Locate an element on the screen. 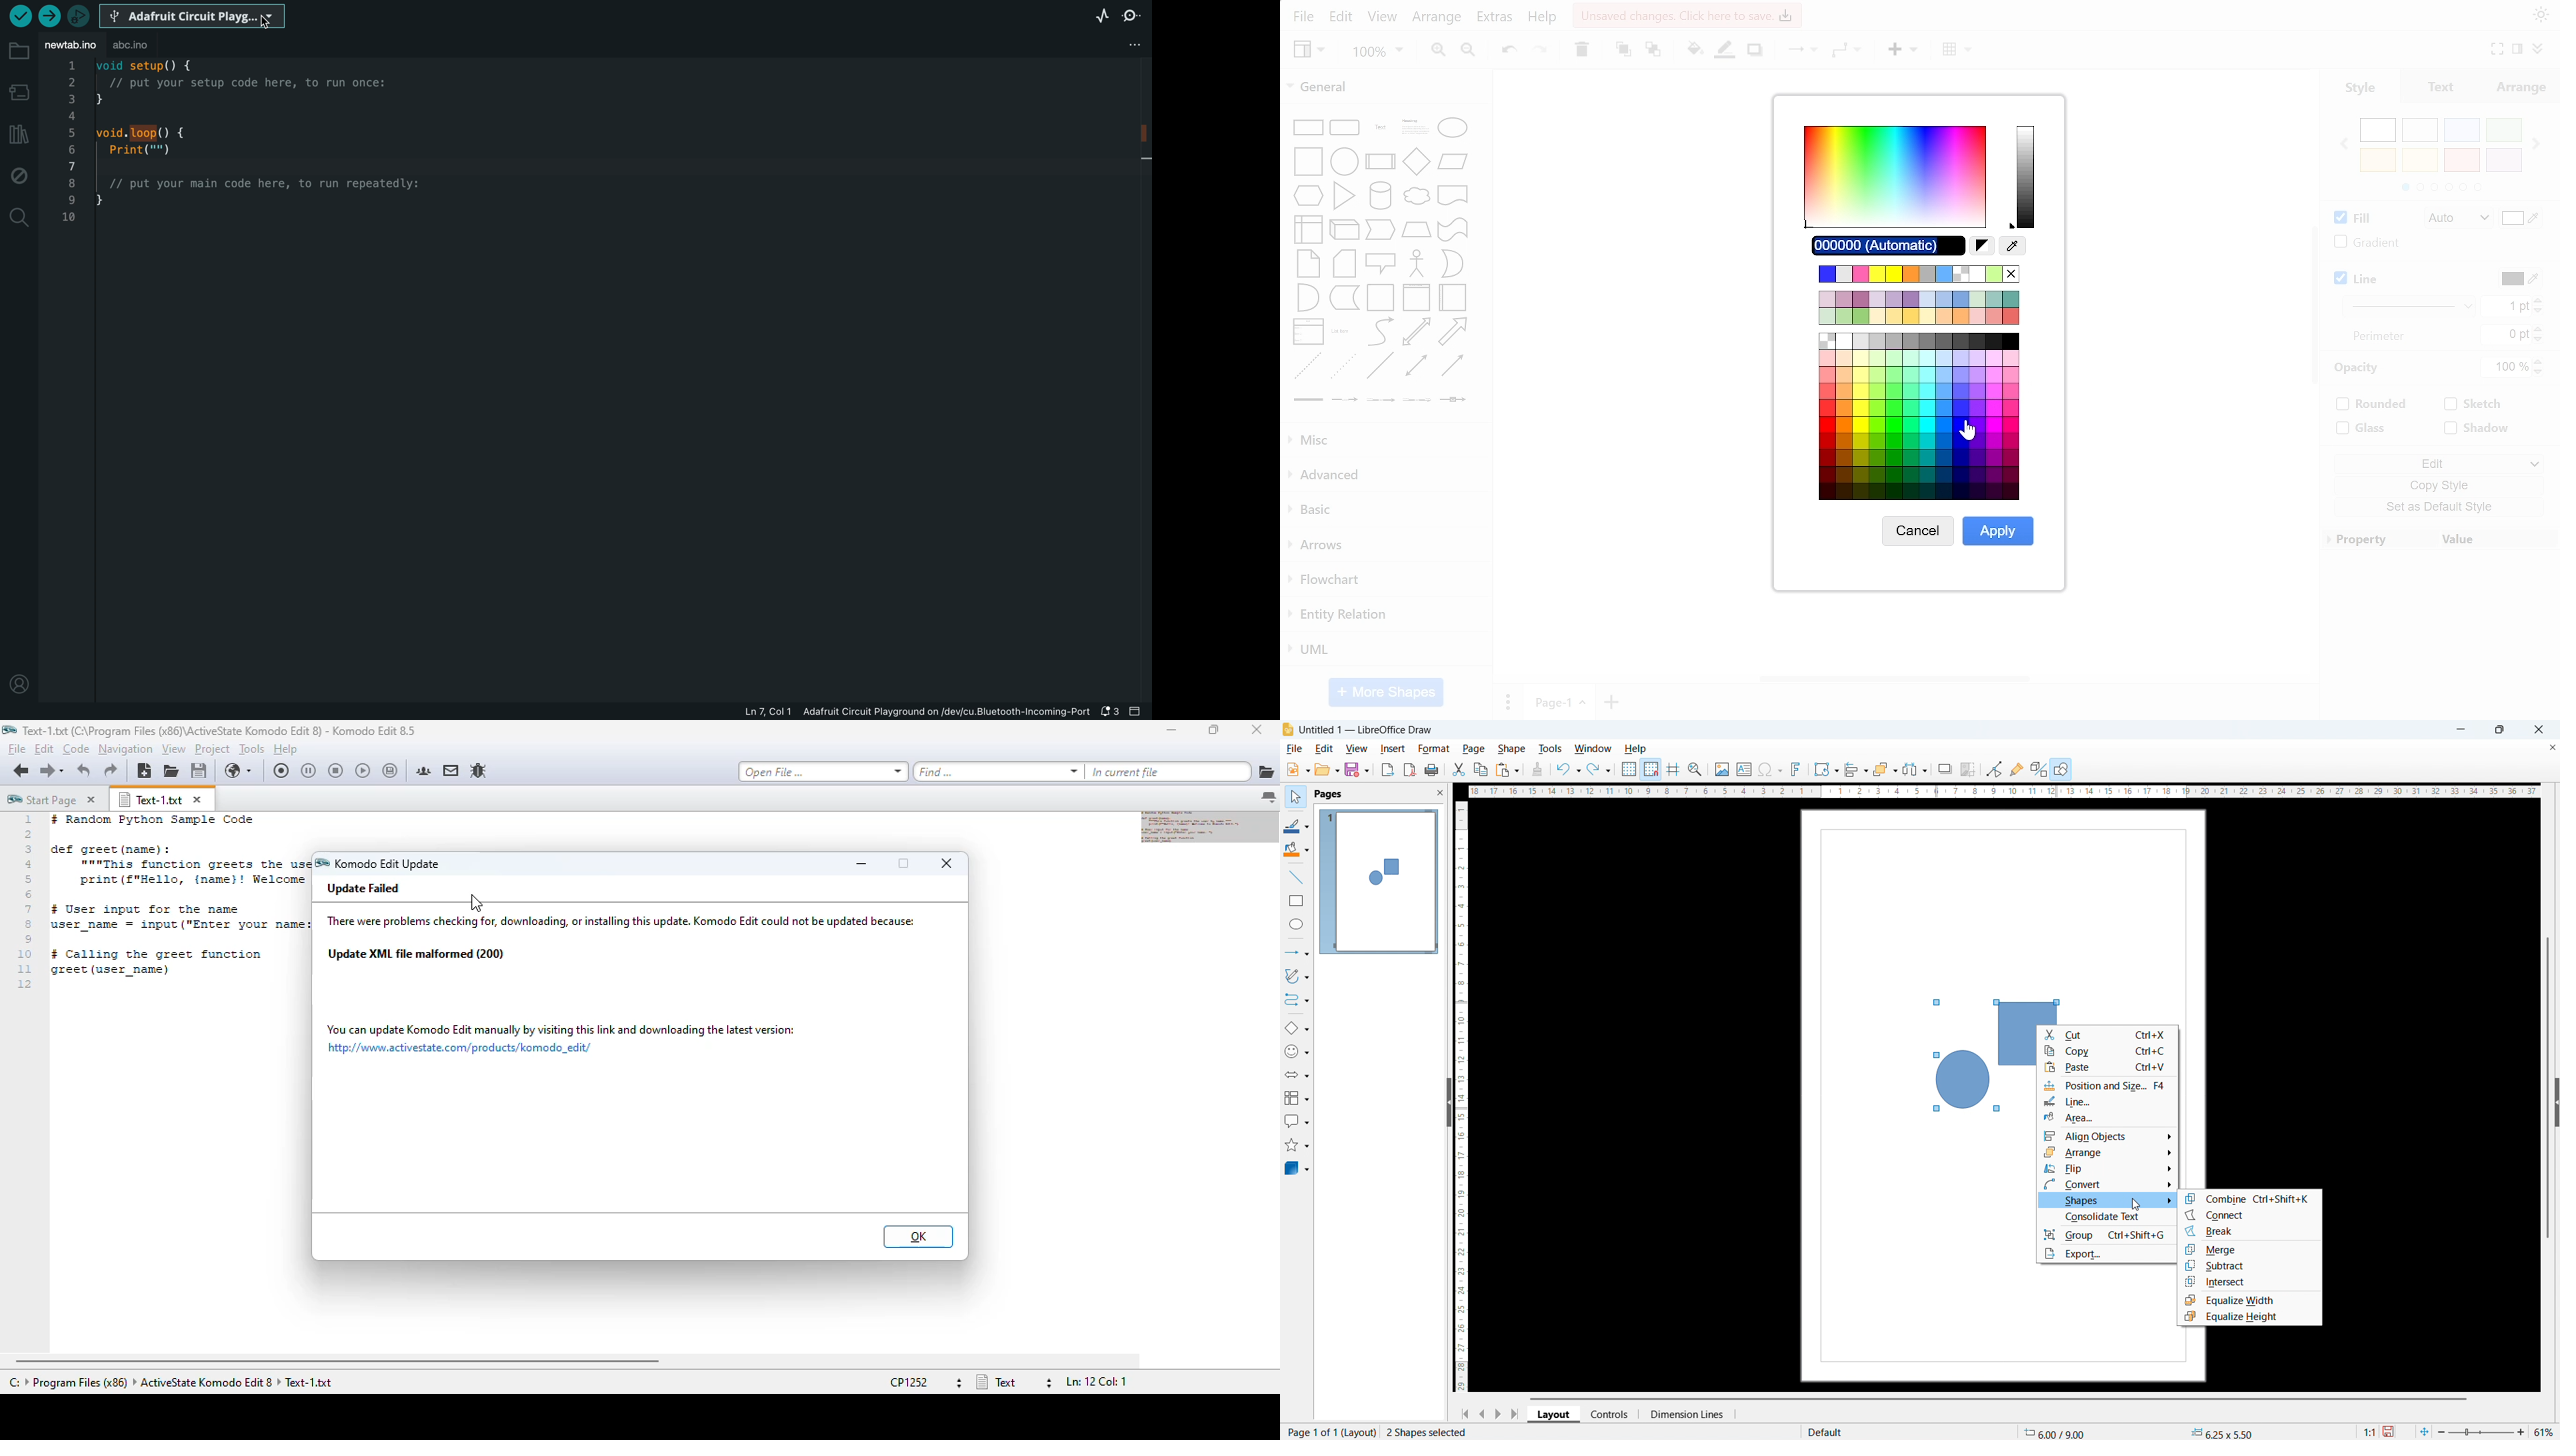 The image size is (2576, 1456). color spectrum is located at coordinates (1894, 178).